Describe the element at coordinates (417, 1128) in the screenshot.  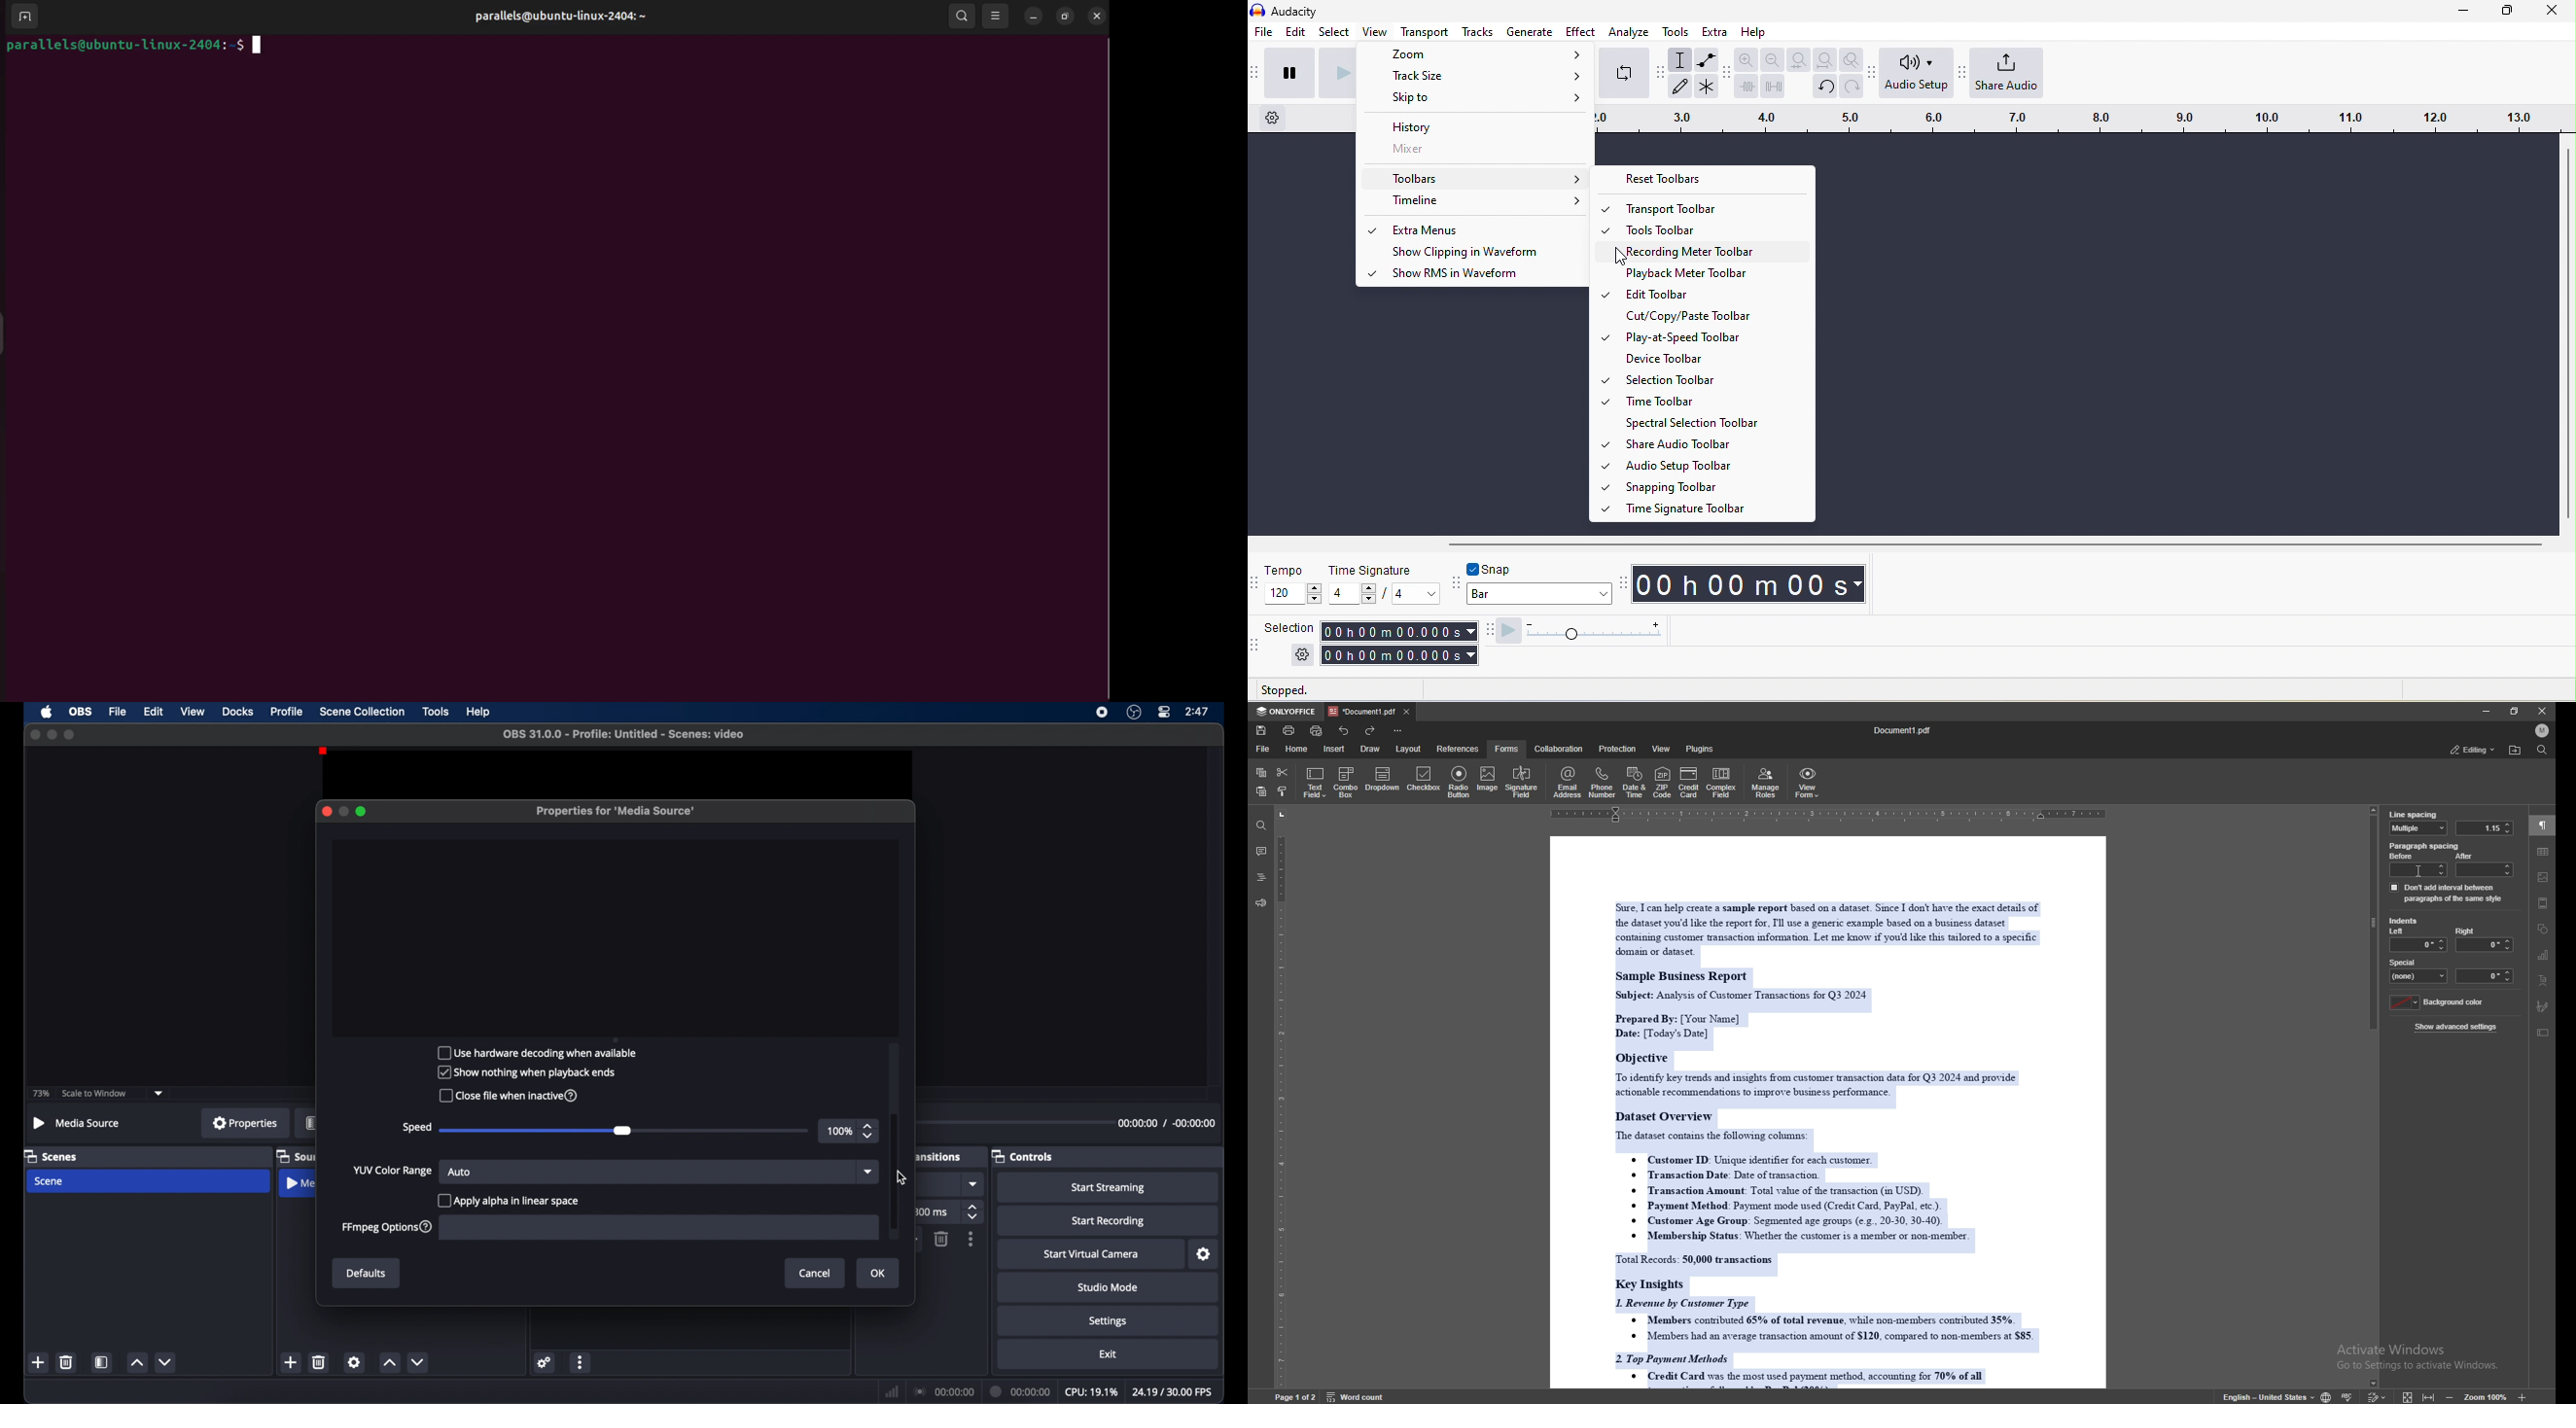
I see `speed` at that location.